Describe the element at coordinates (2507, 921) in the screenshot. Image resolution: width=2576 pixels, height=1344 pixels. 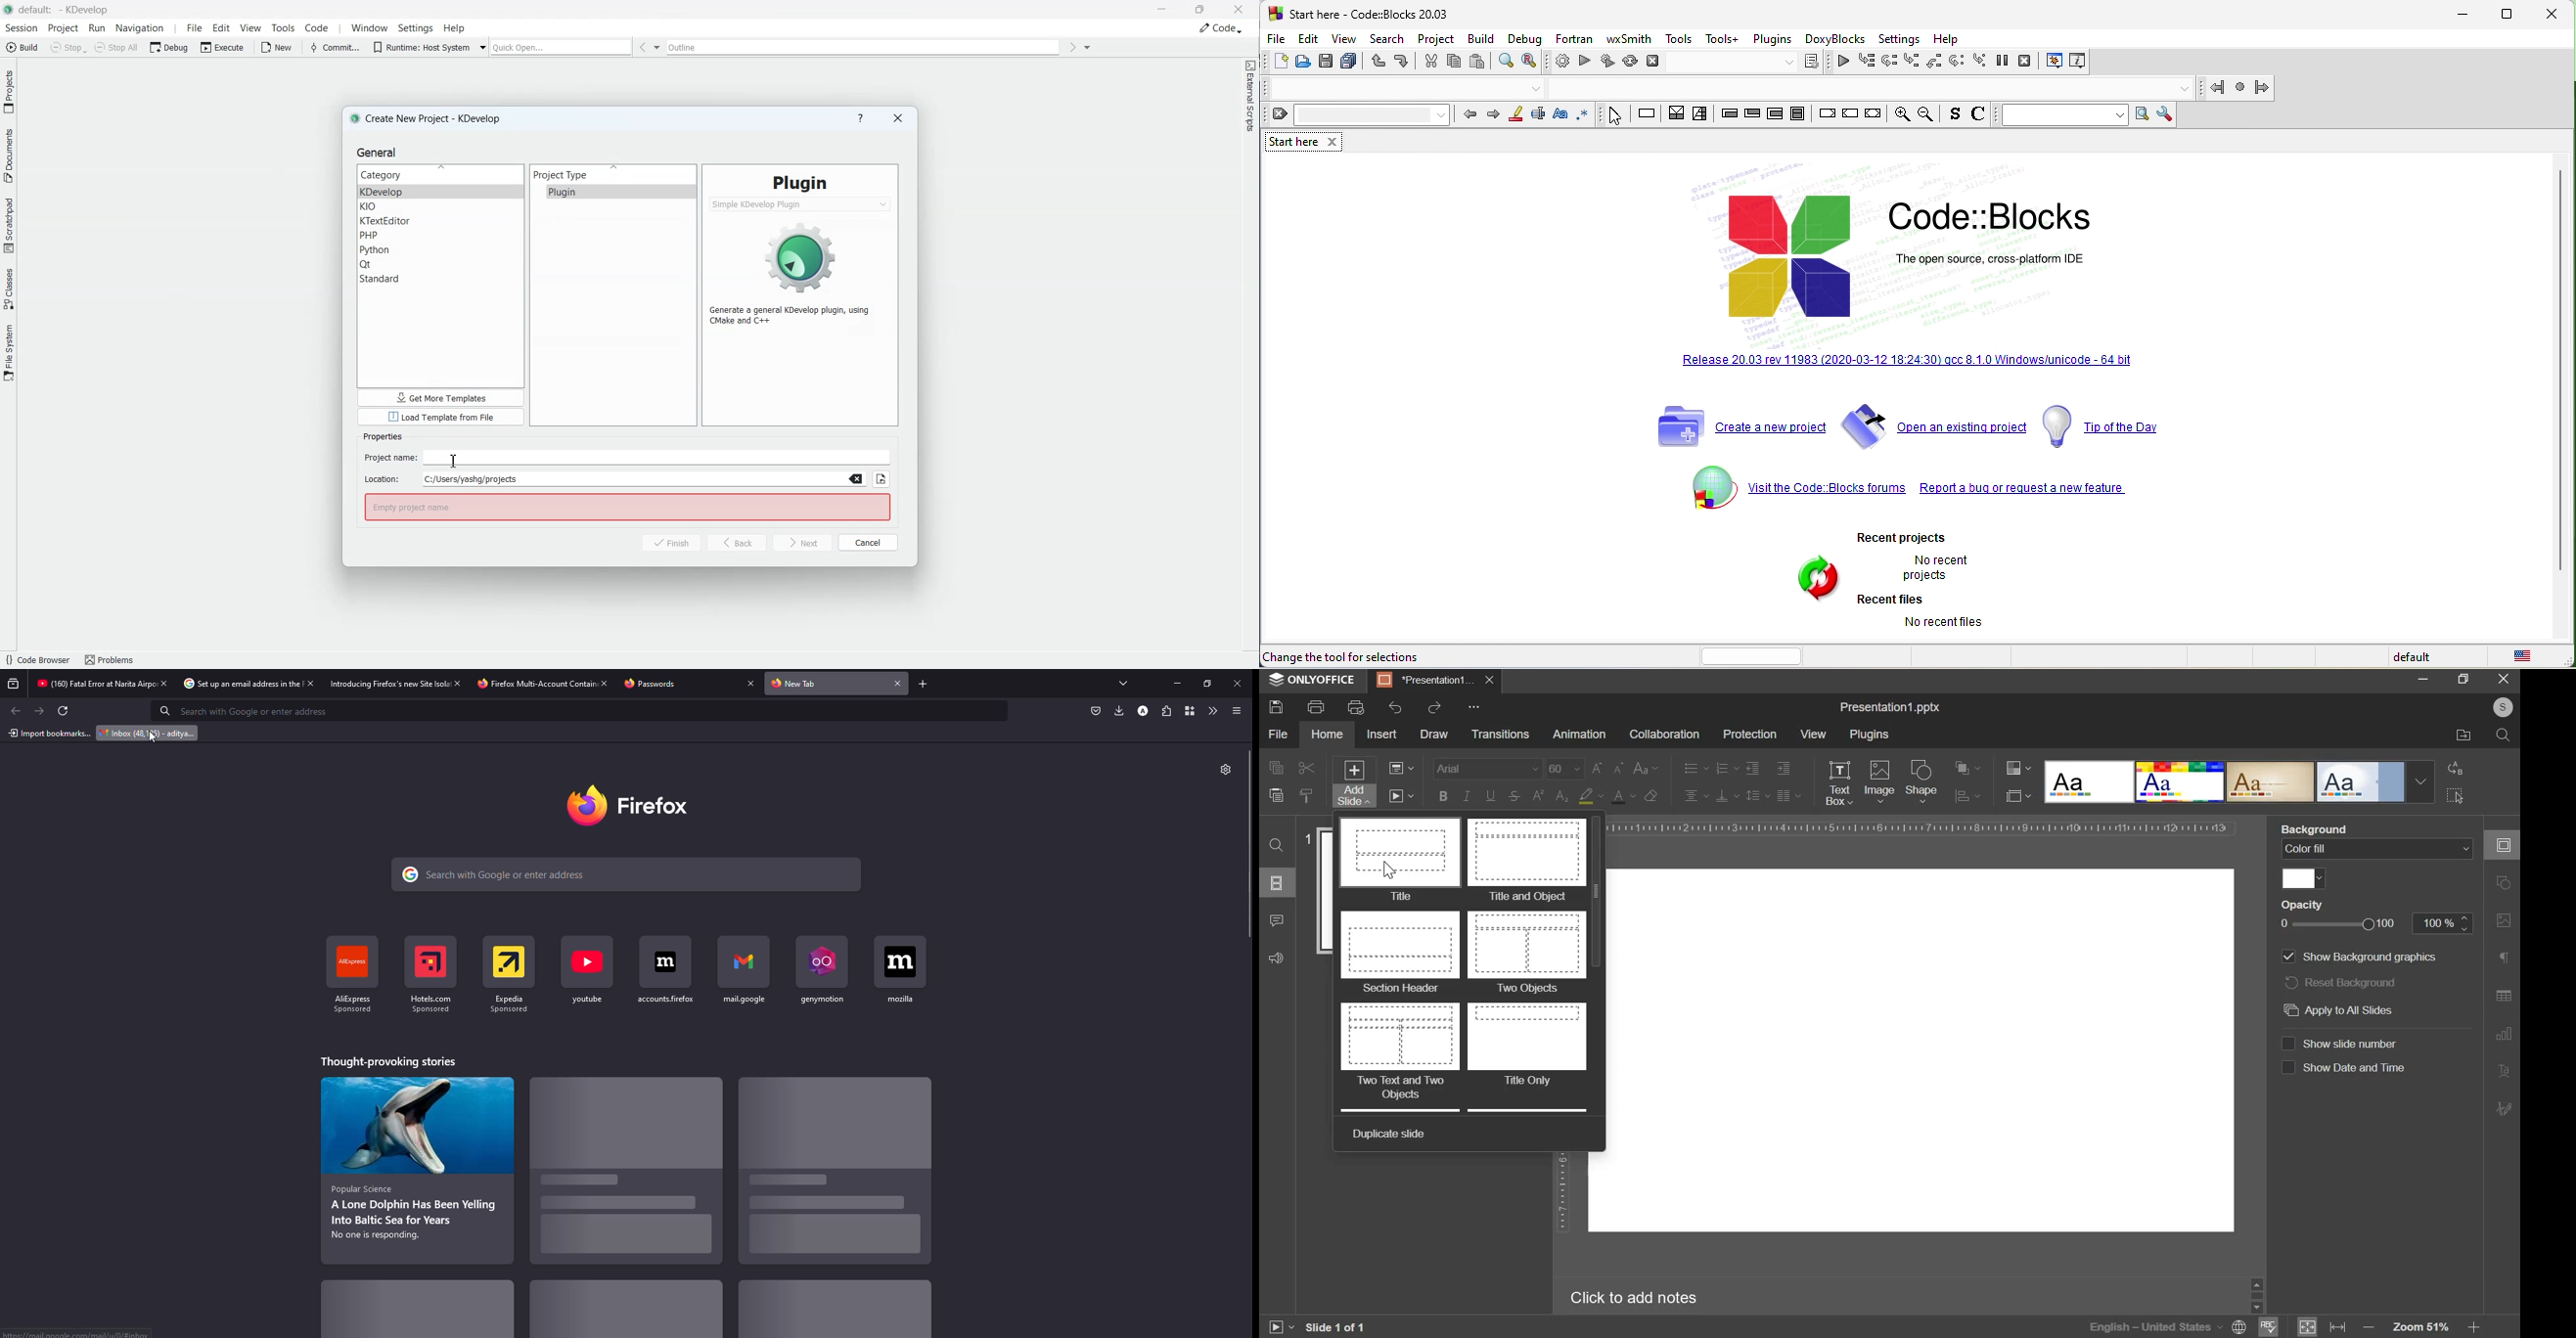
I see `image settings` at that location.